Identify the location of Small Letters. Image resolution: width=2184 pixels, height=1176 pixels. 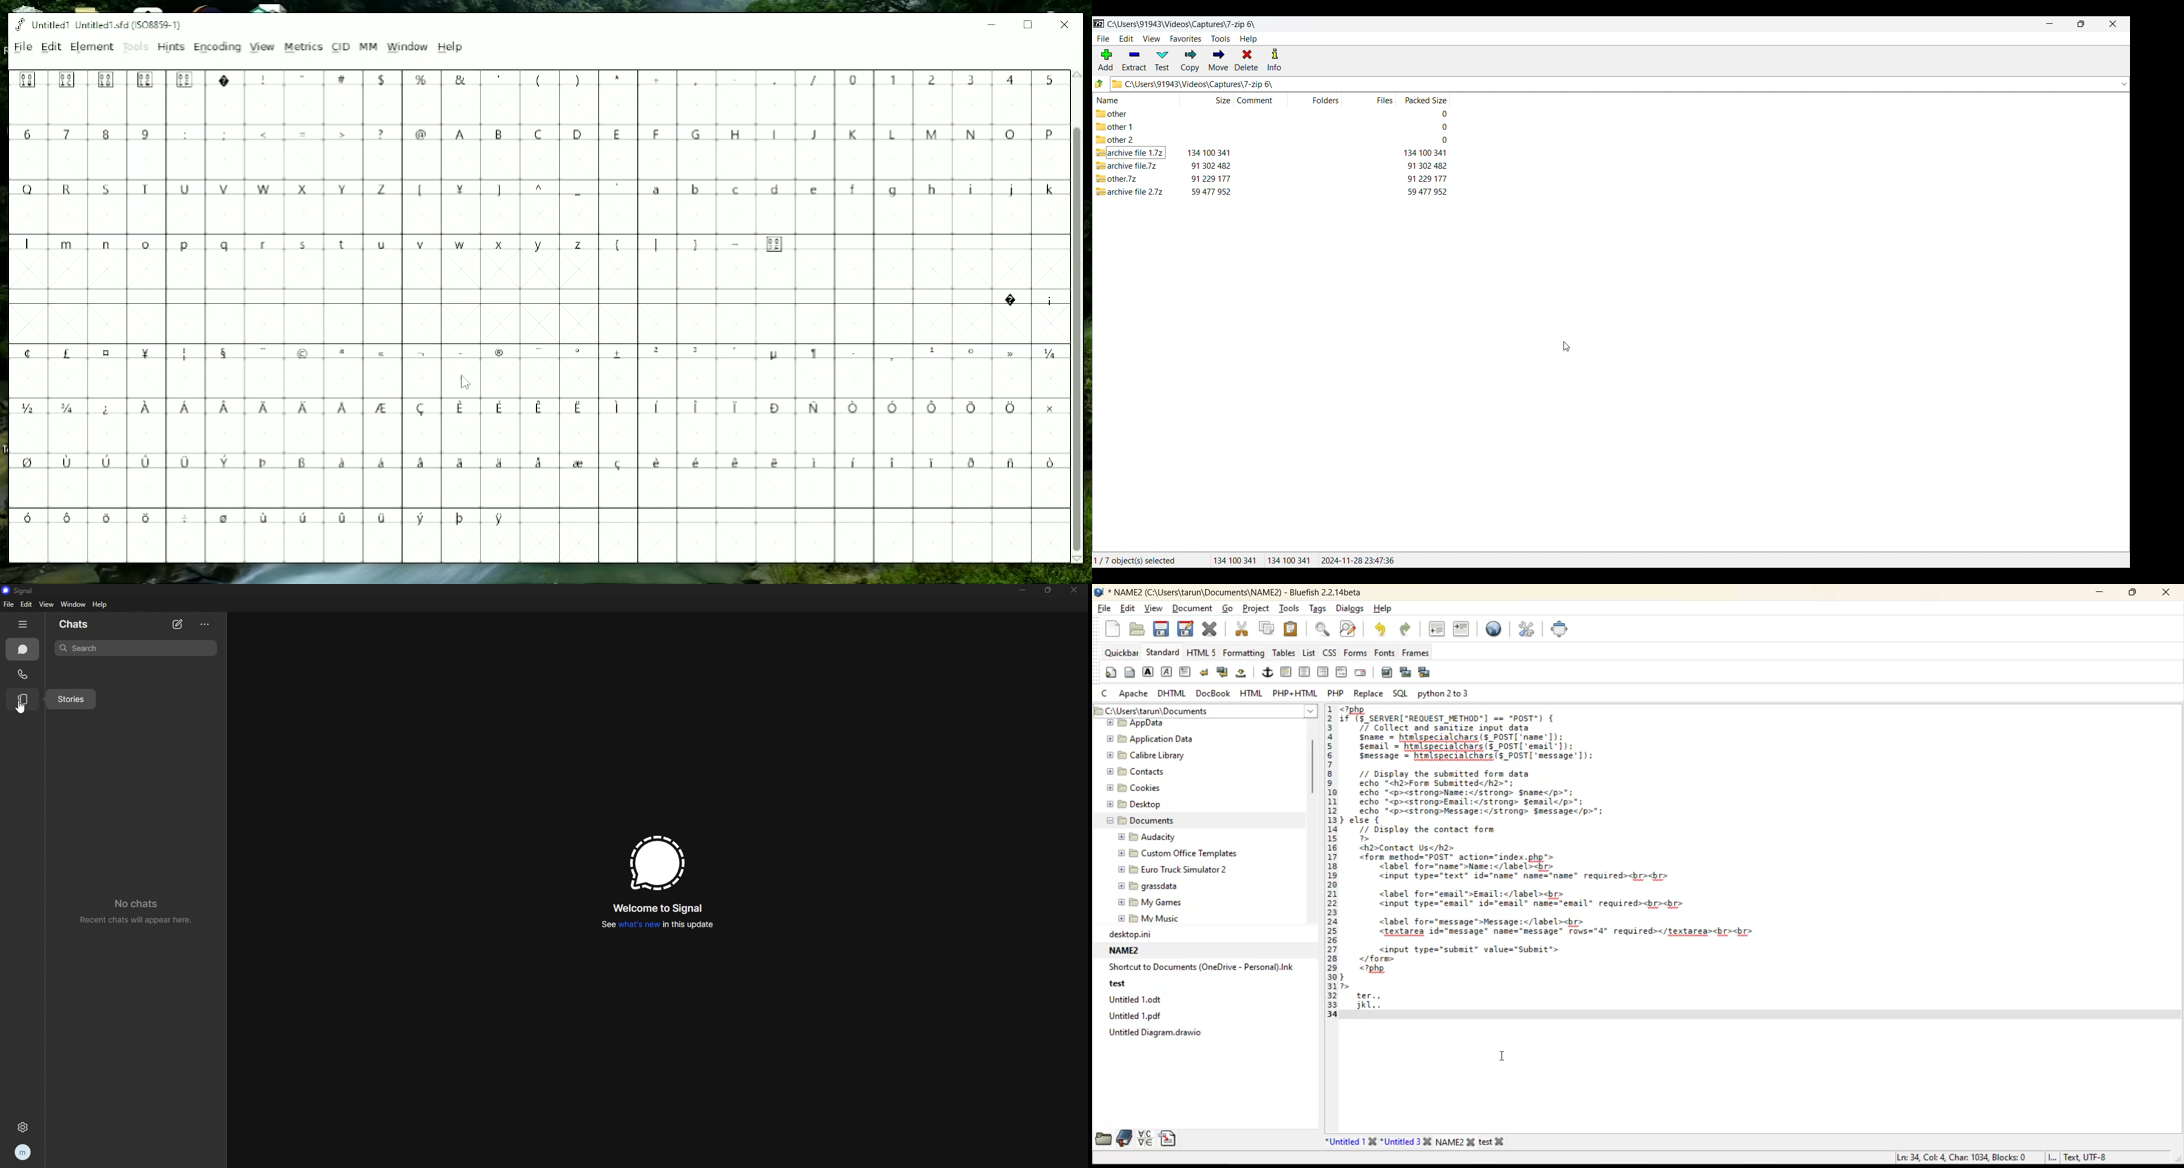
(304, 247).